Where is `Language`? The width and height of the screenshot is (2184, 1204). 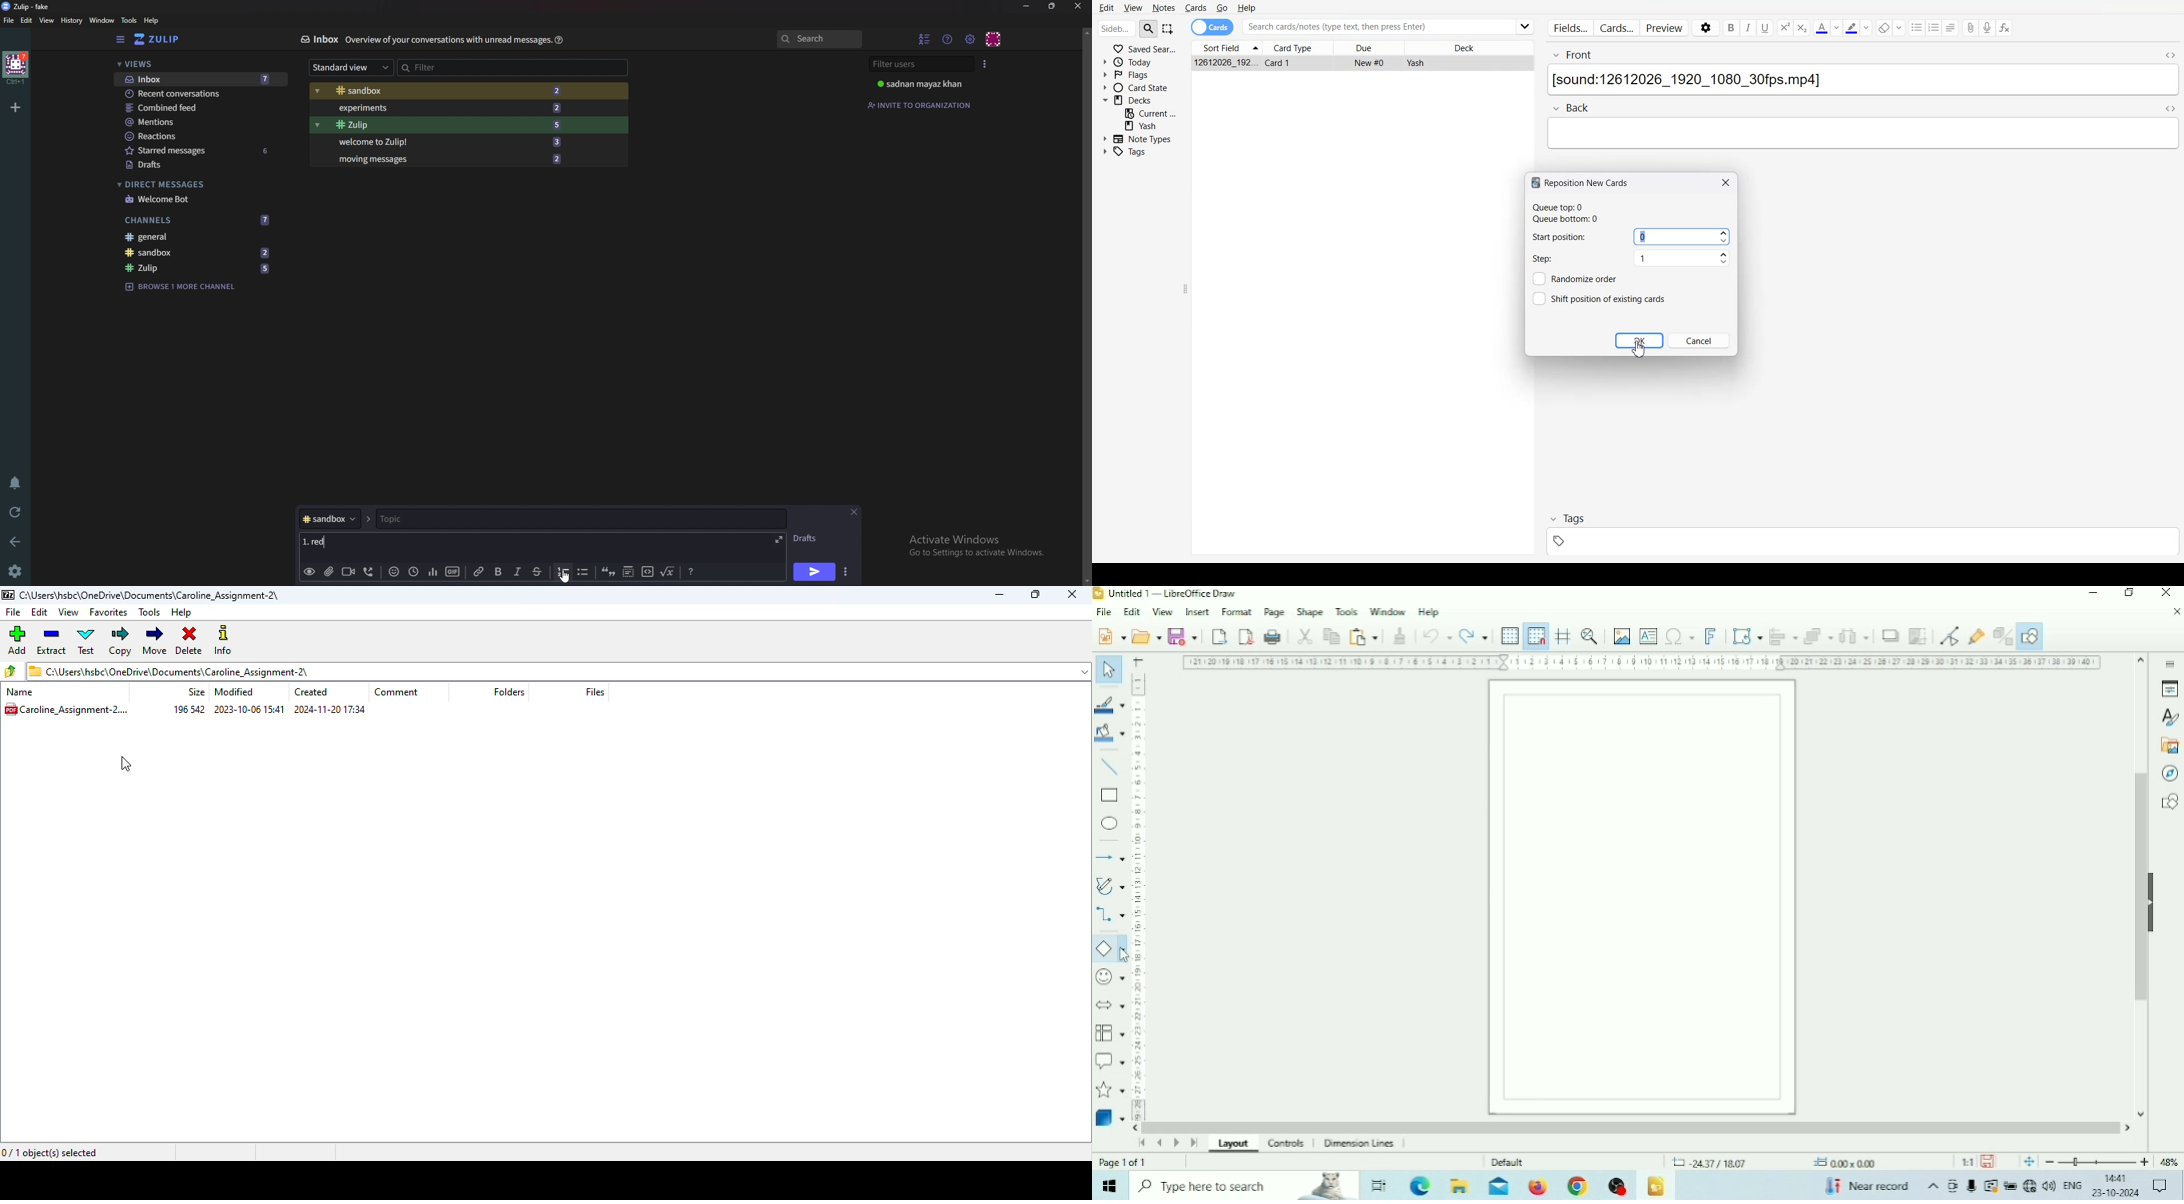 Language is located at coordinates (2074, 1186).